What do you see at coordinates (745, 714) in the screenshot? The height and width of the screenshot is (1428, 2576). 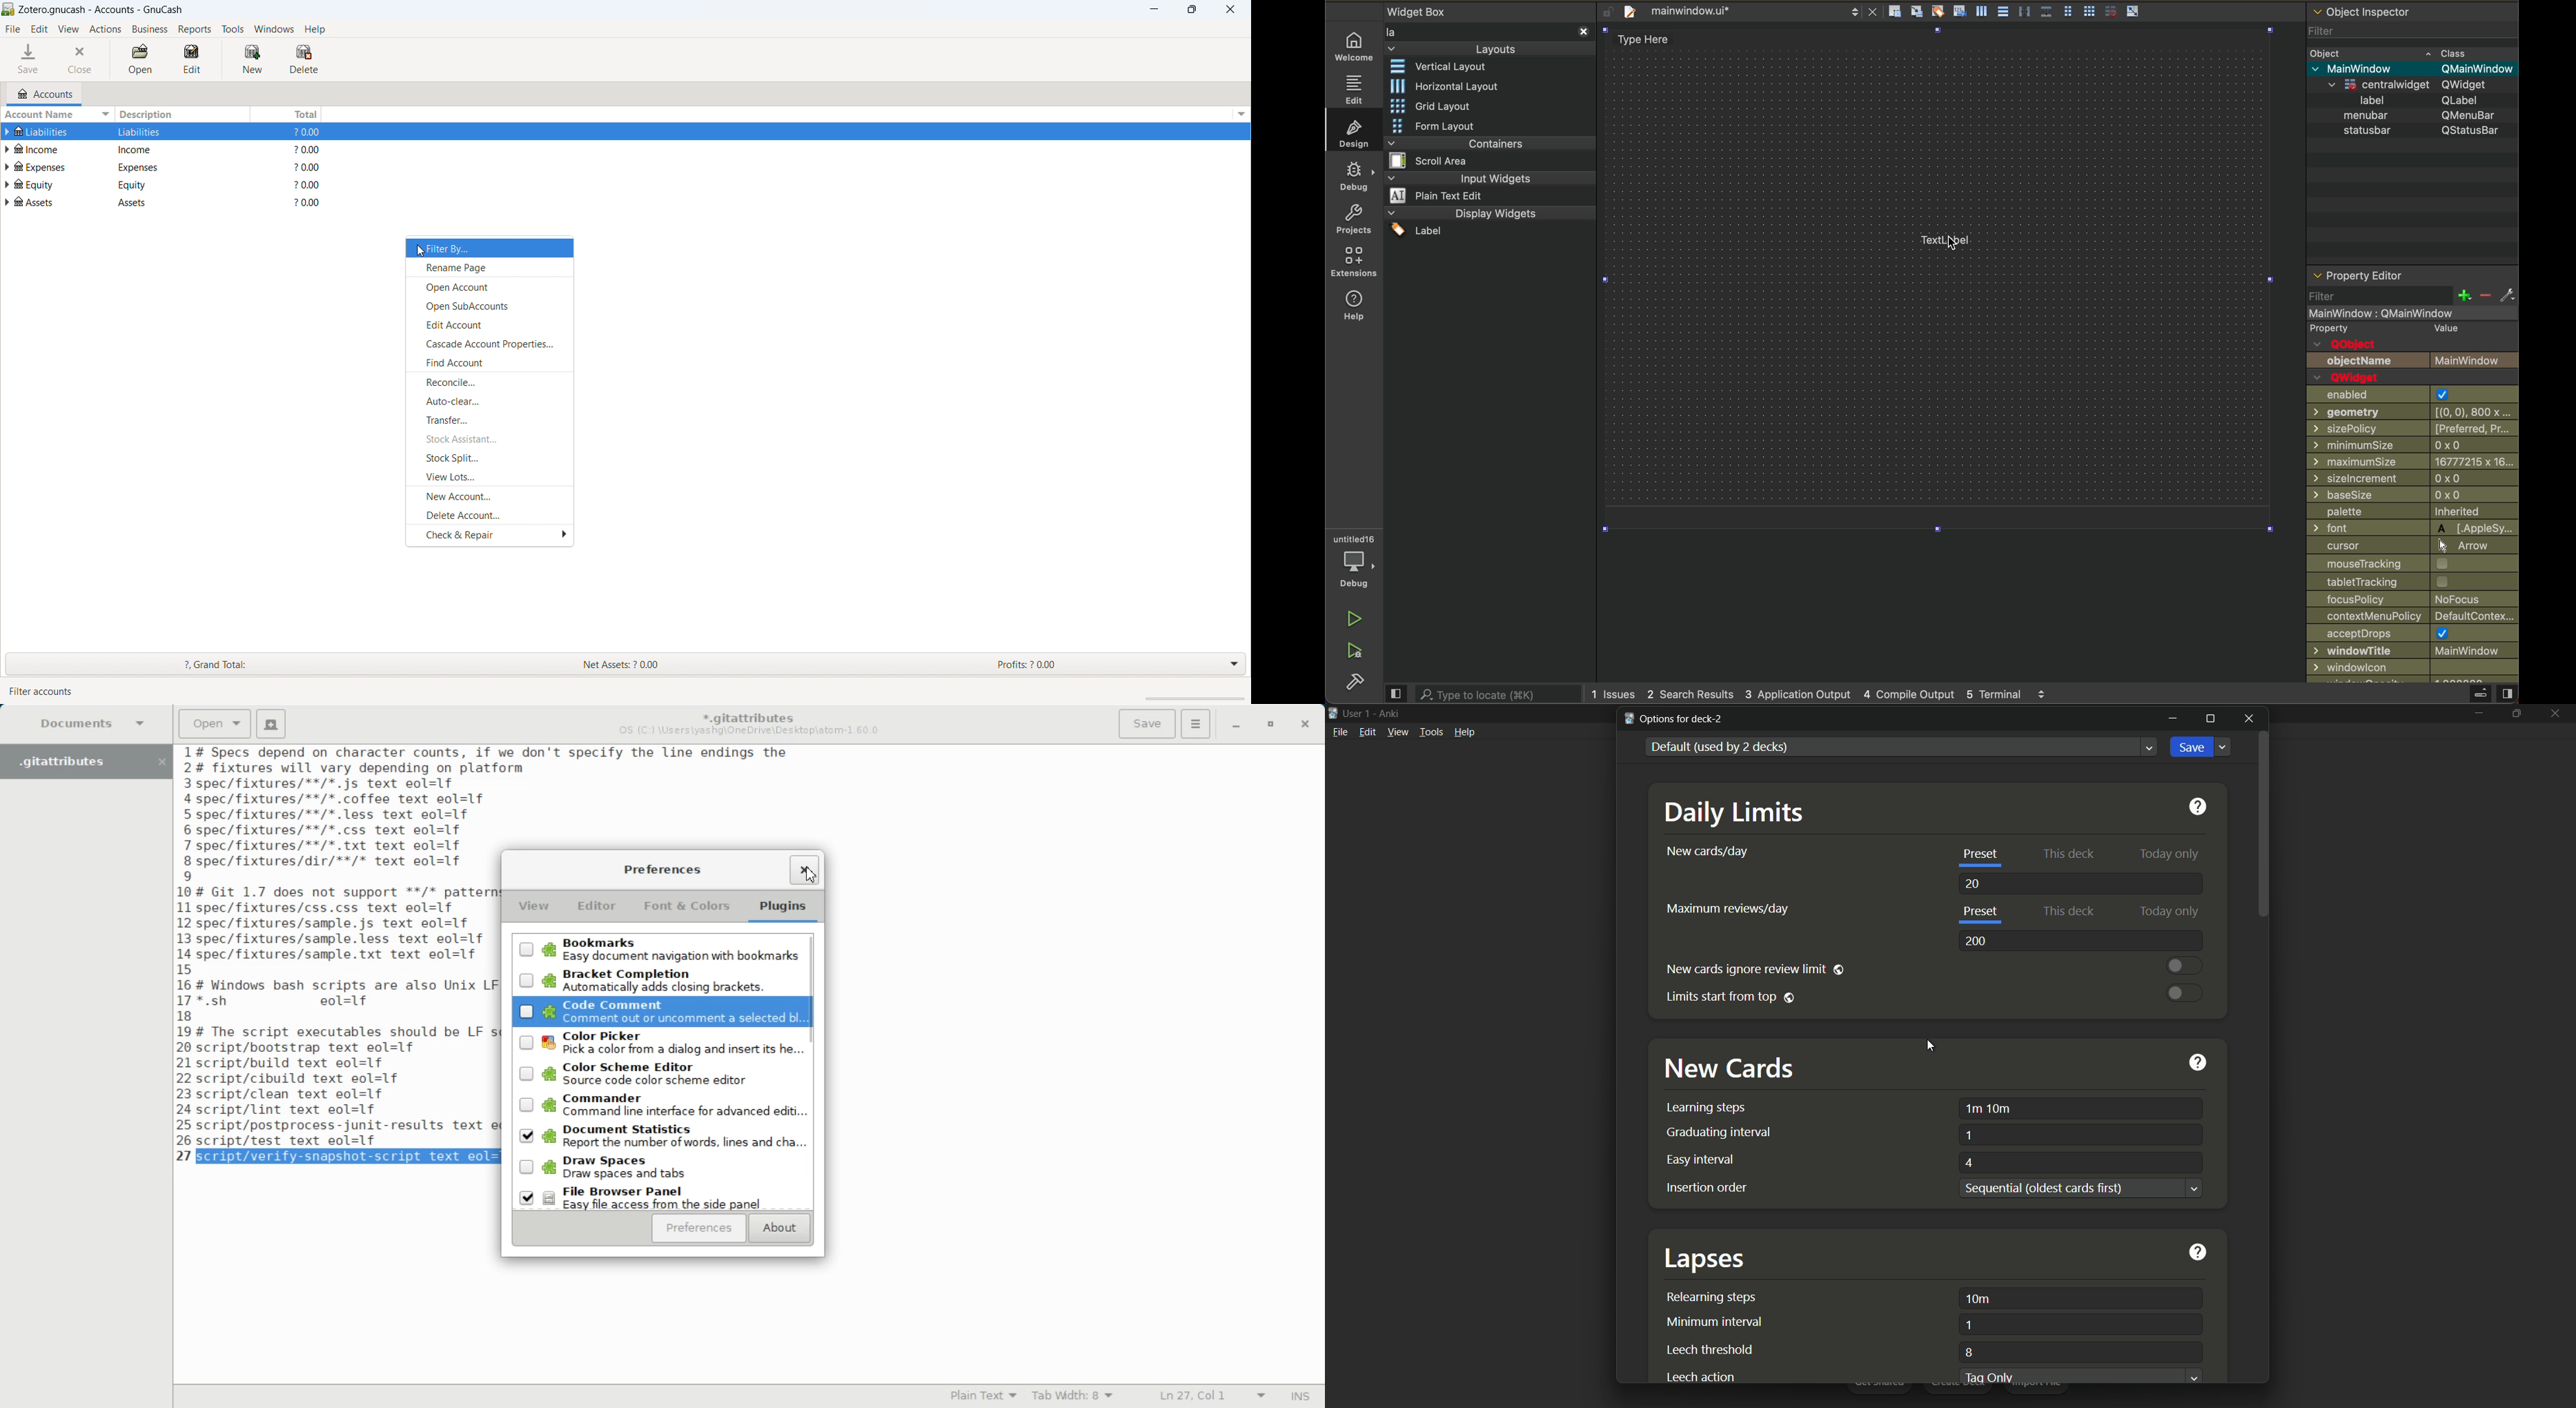 I see `*.gitattributes` at bounding box center [745, 714].